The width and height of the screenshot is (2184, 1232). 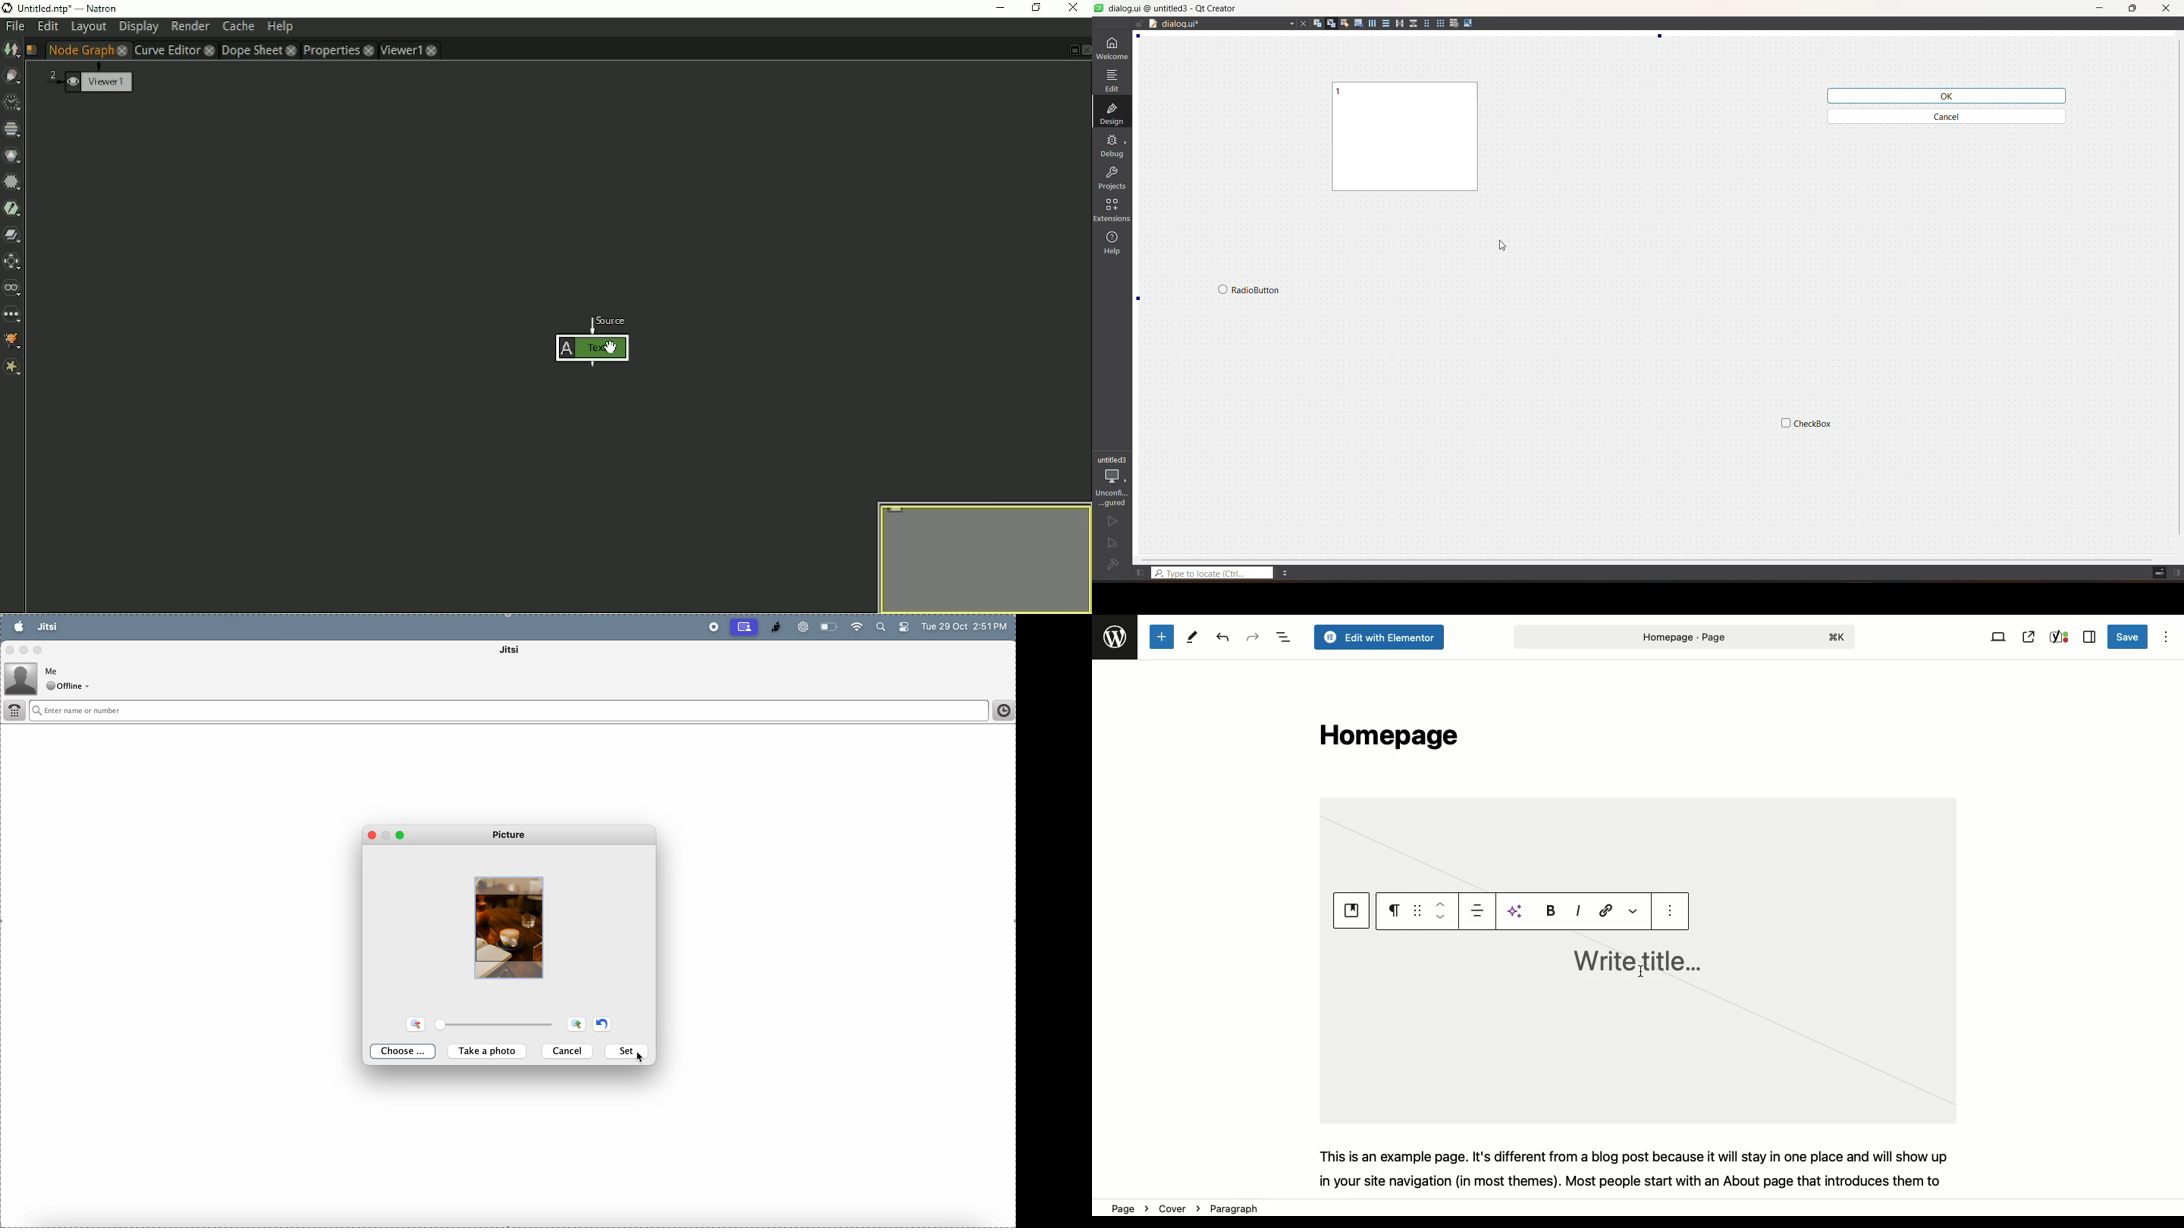 What do you see at coordinates (388, 833) in the screenshot?
I see `minimise` at bounding box center [388, 833].